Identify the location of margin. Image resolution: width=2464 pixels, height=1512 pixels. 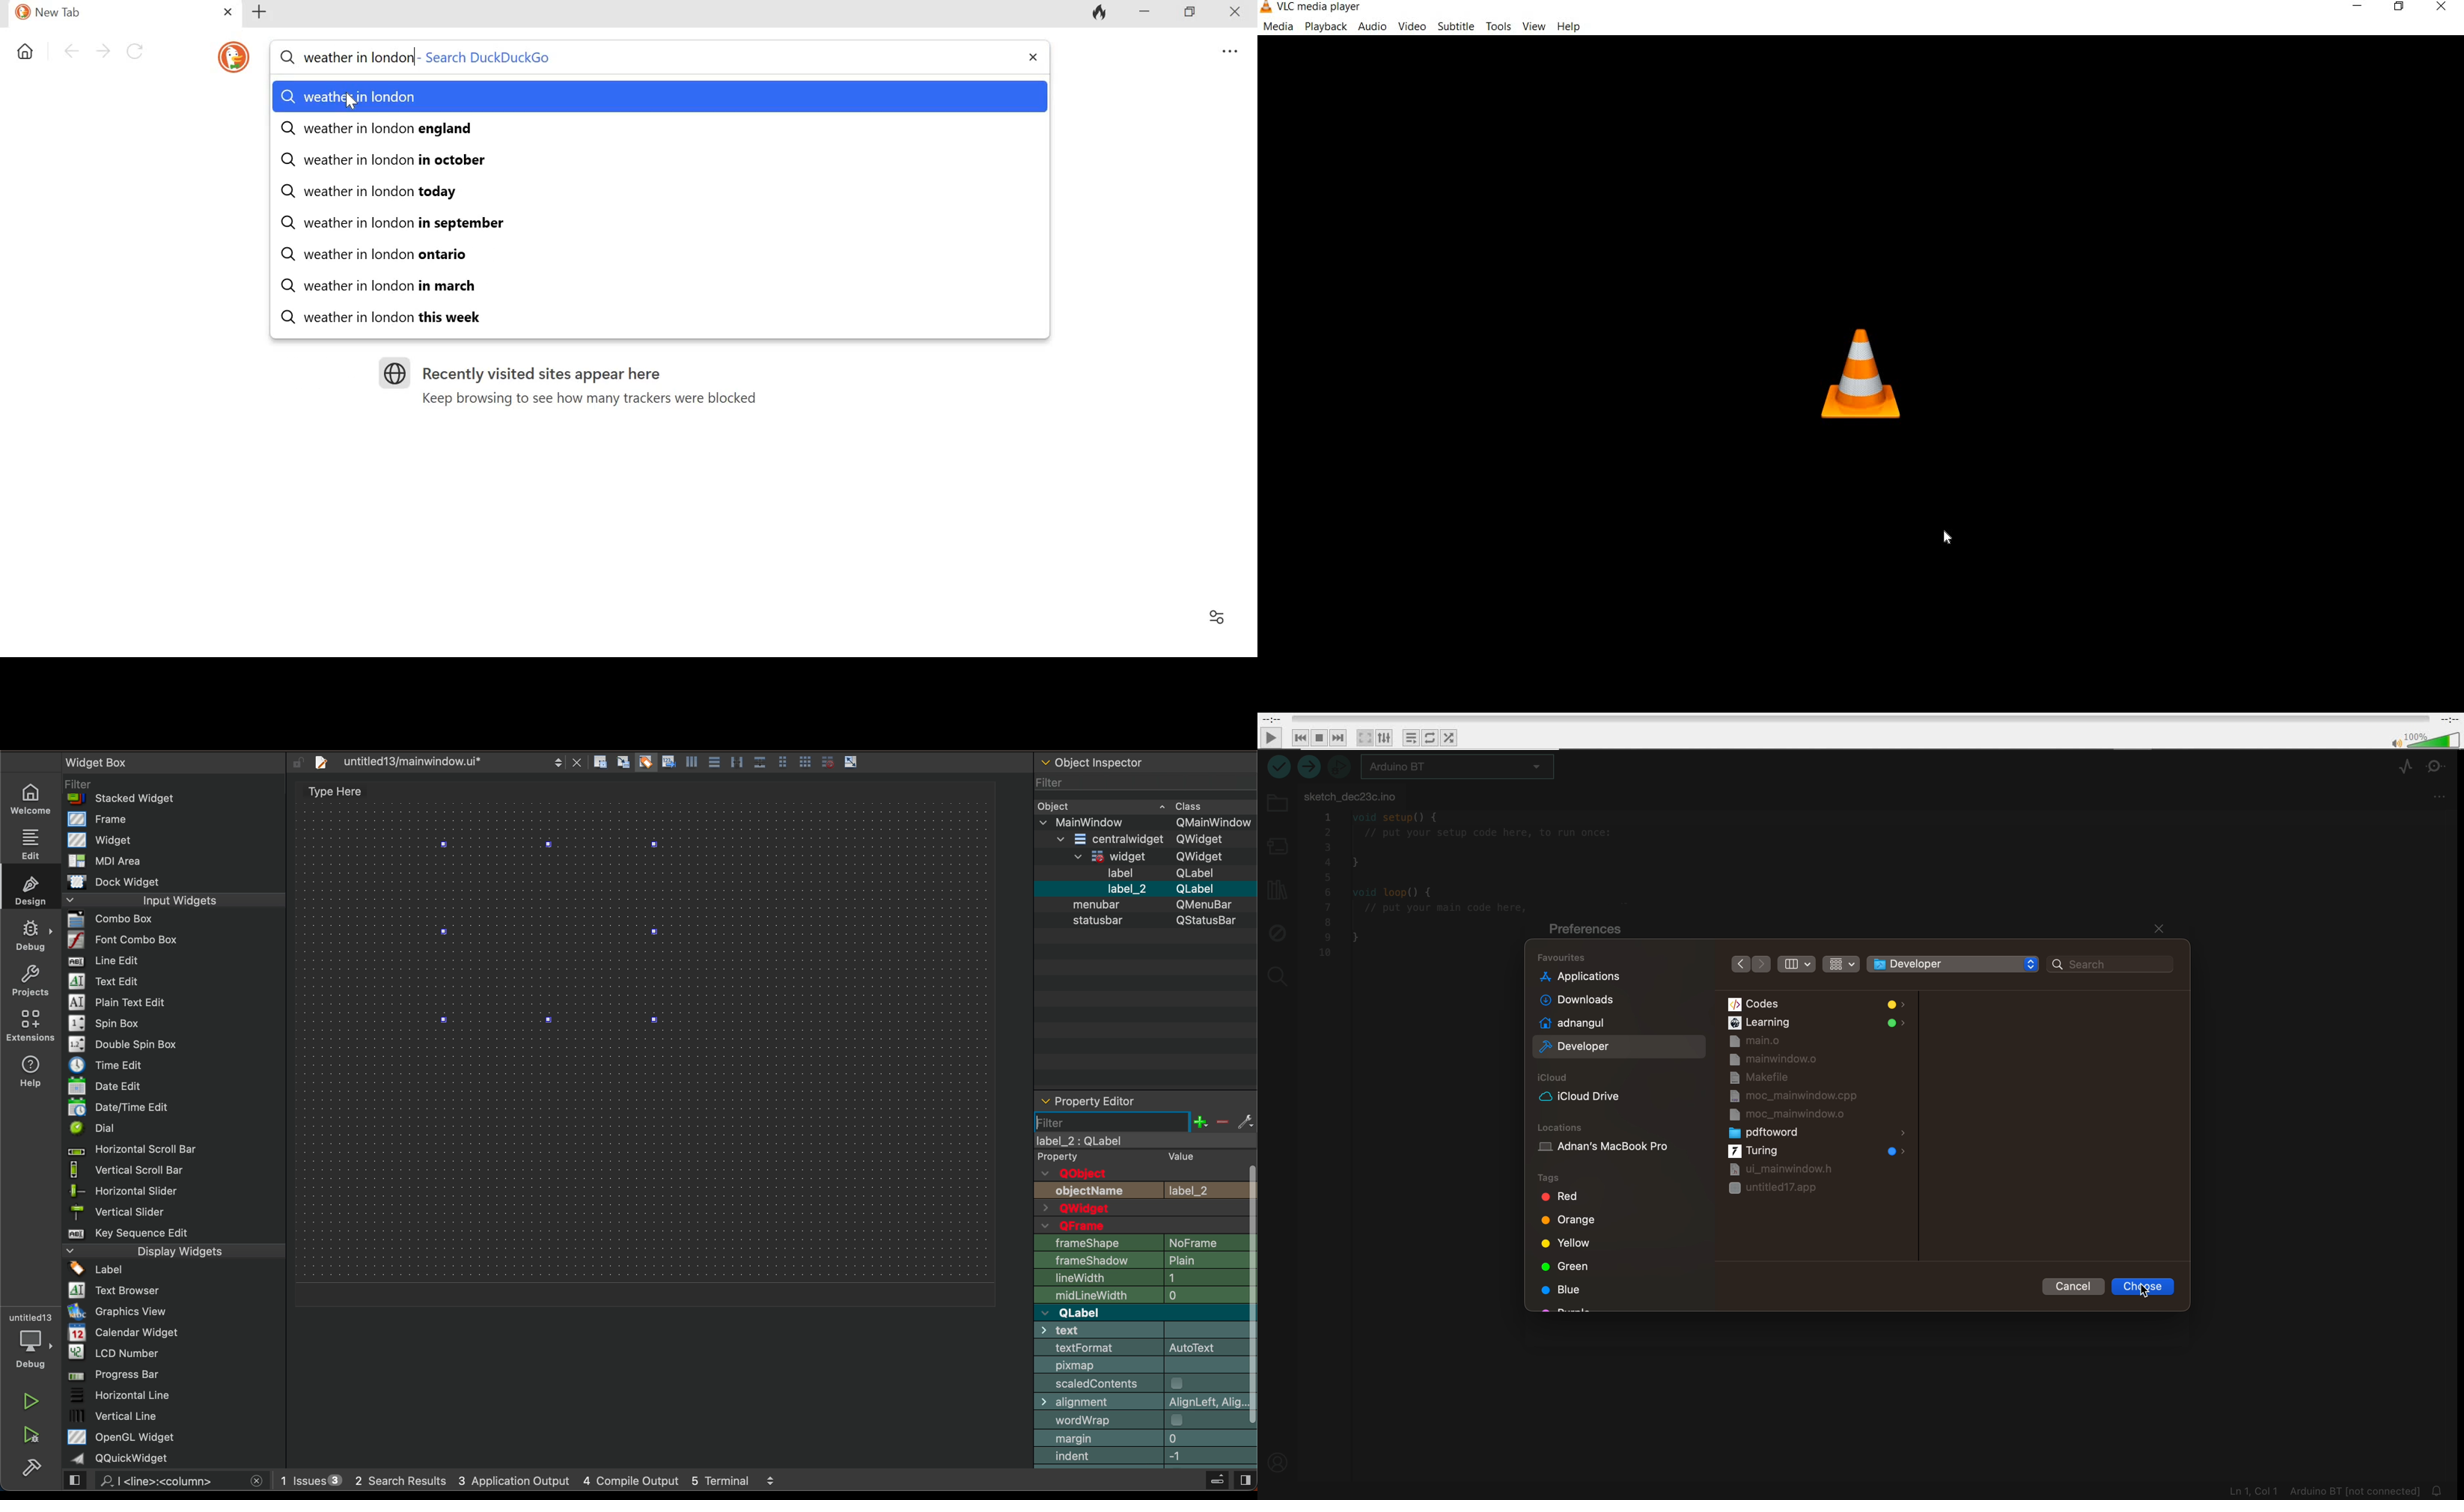
(1145, 1439).